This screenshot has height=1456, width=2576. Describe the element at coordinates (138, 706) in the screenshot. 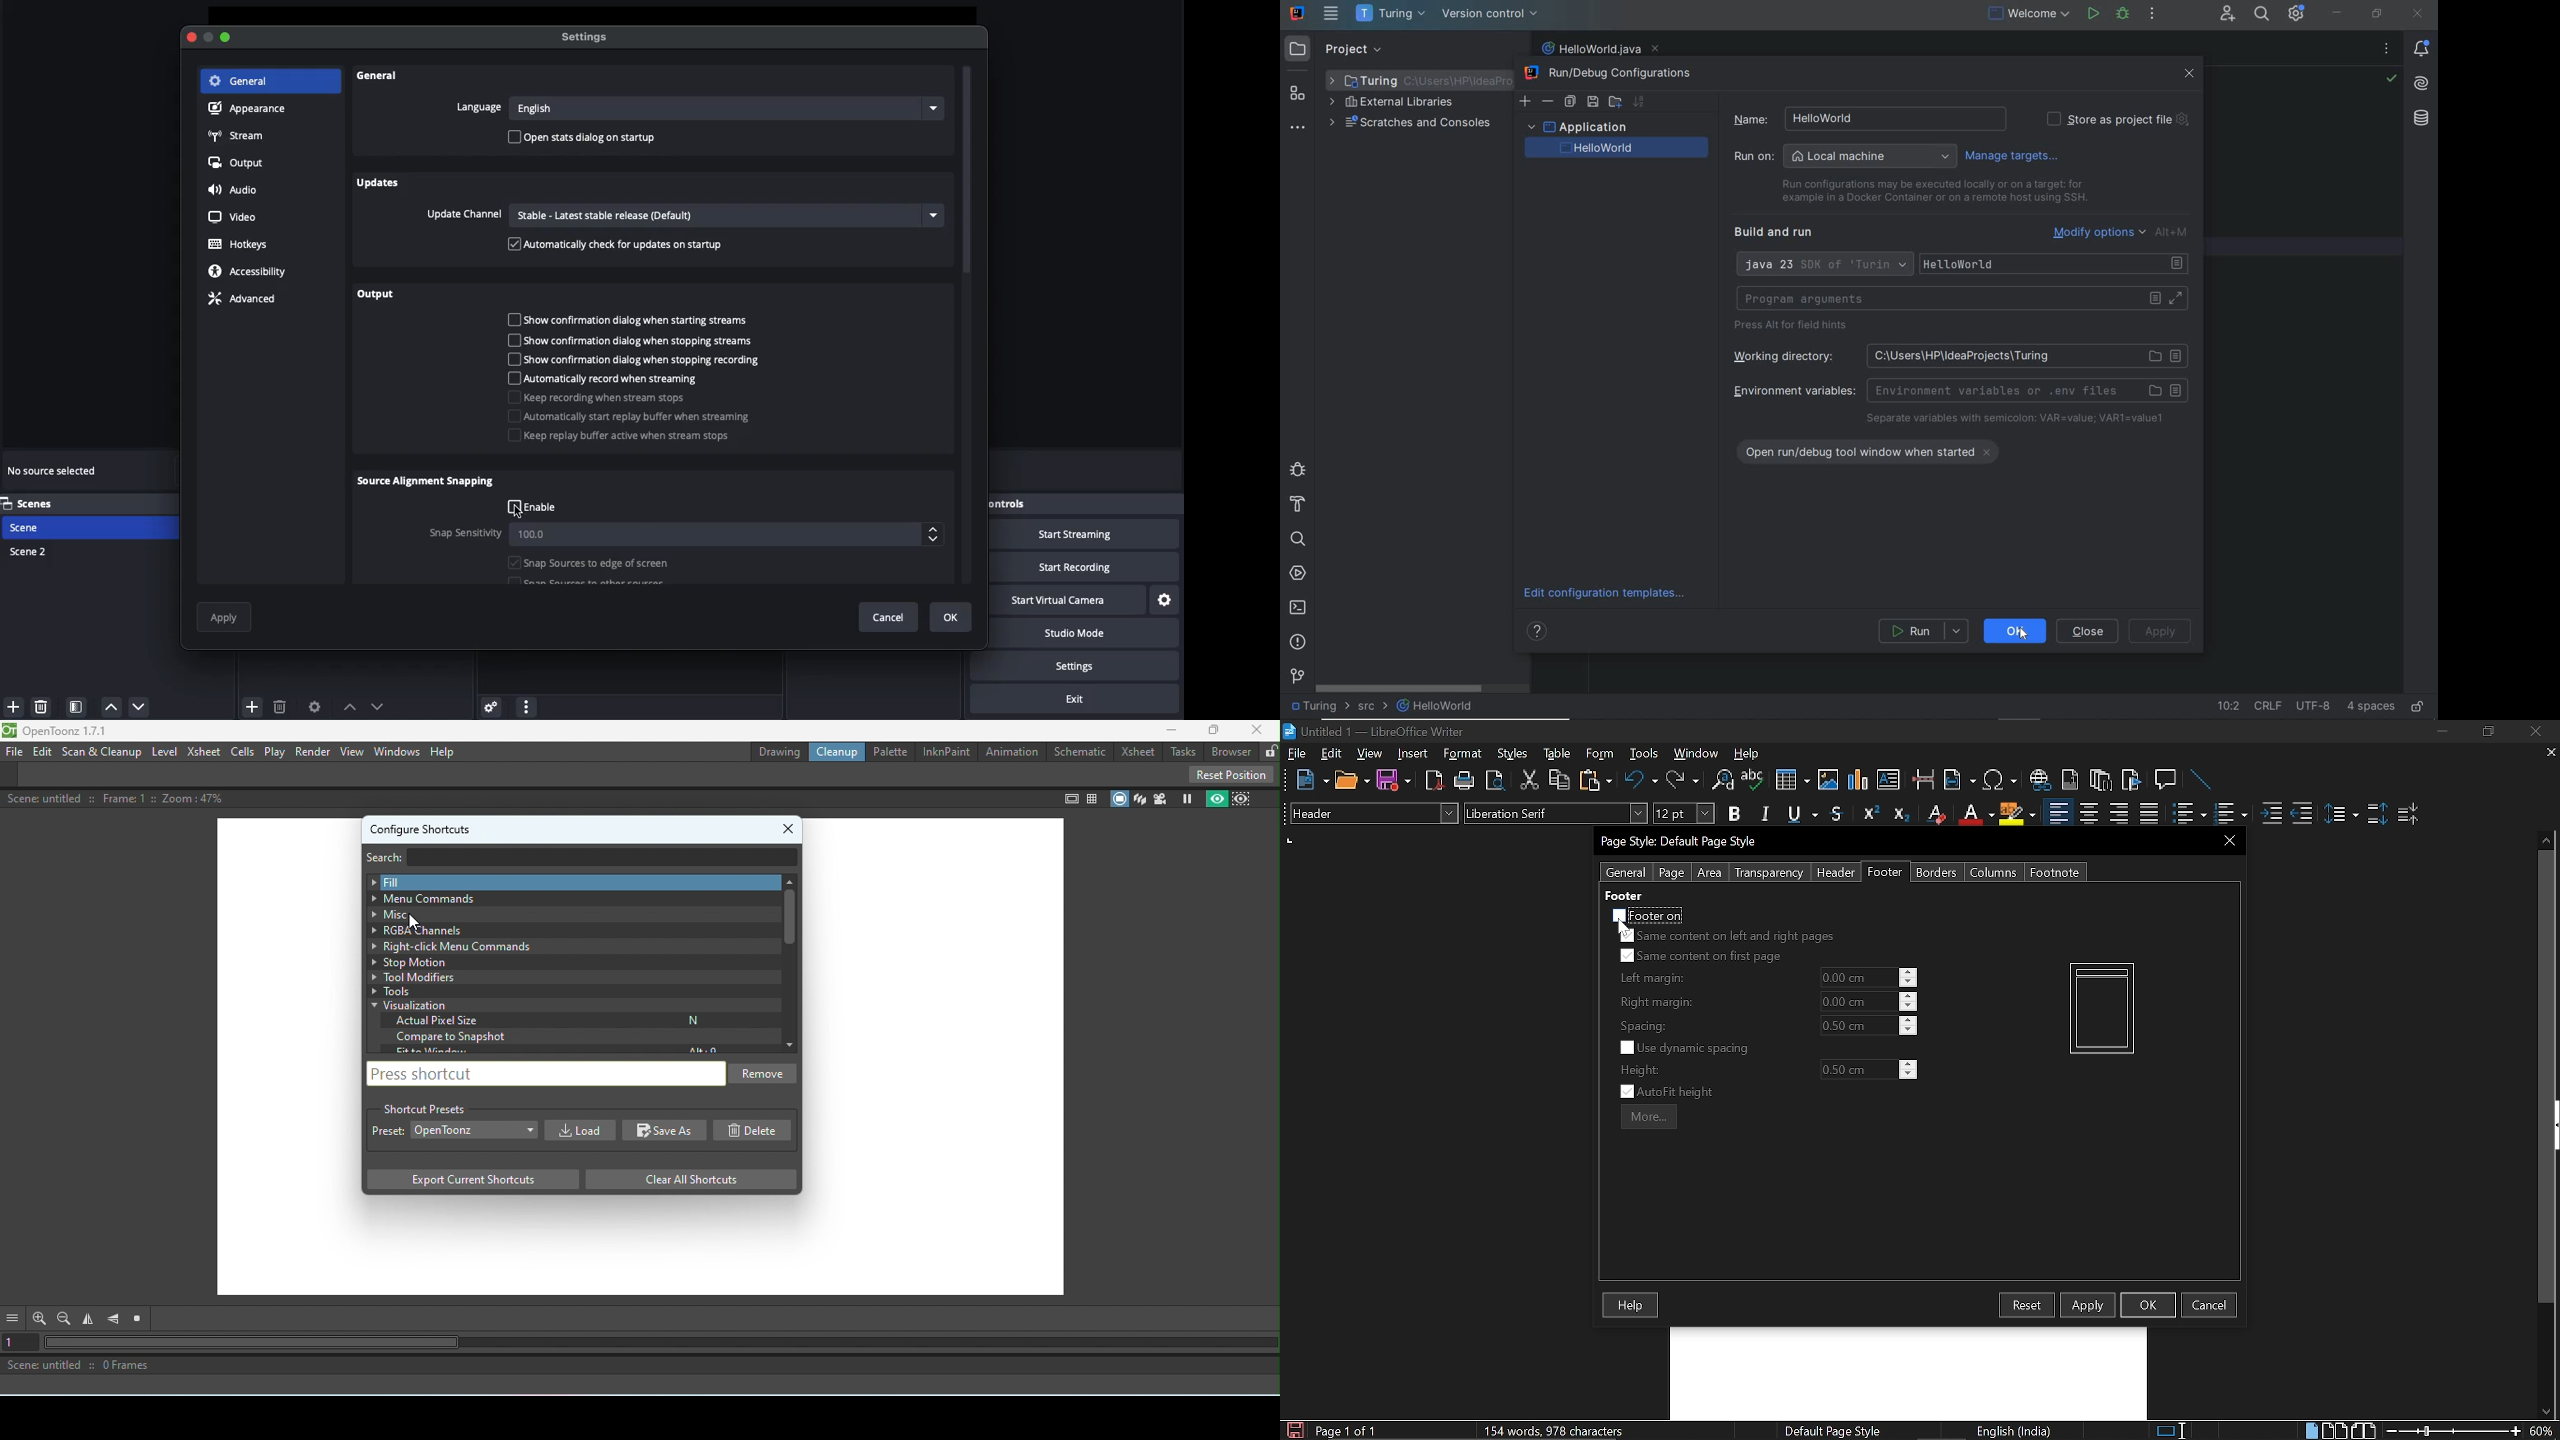

I see `Move down` at that location.